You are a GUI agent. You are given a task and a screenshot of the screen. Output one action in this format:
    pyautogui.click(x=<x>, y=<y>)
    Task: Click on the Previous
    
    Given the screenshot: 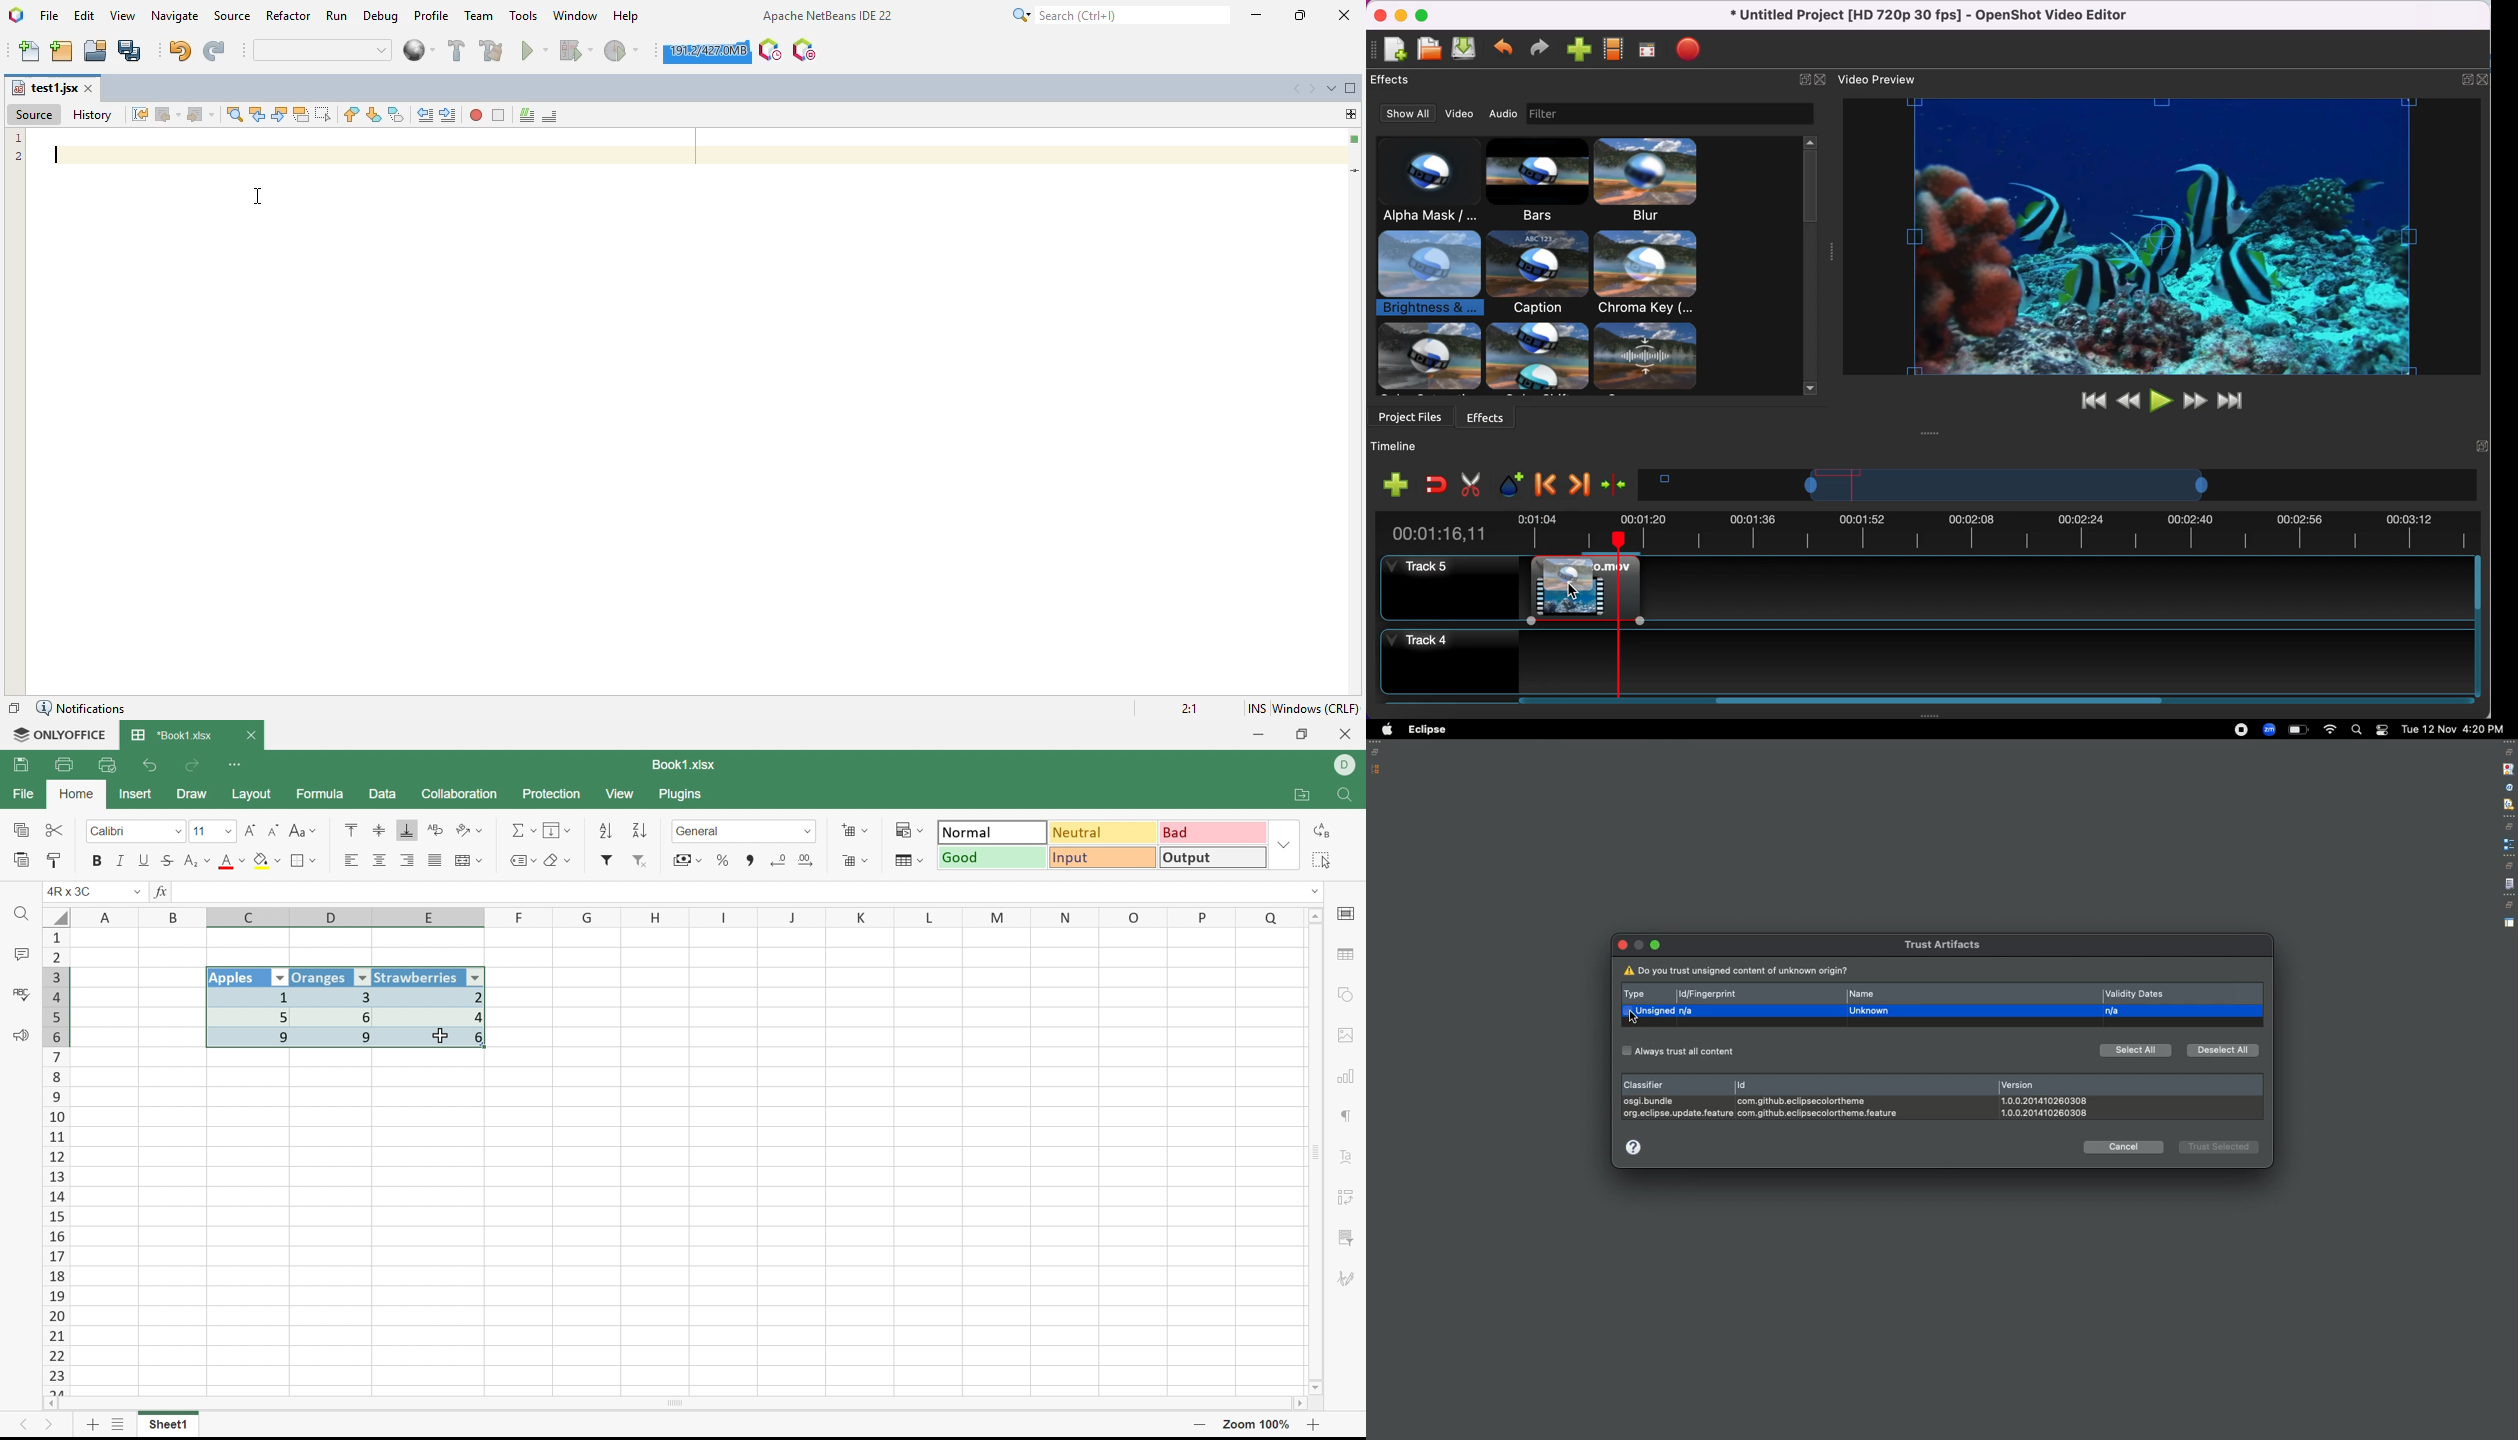 What is the action you would take?
    pyautogui.click(x=22, y=1428)
    